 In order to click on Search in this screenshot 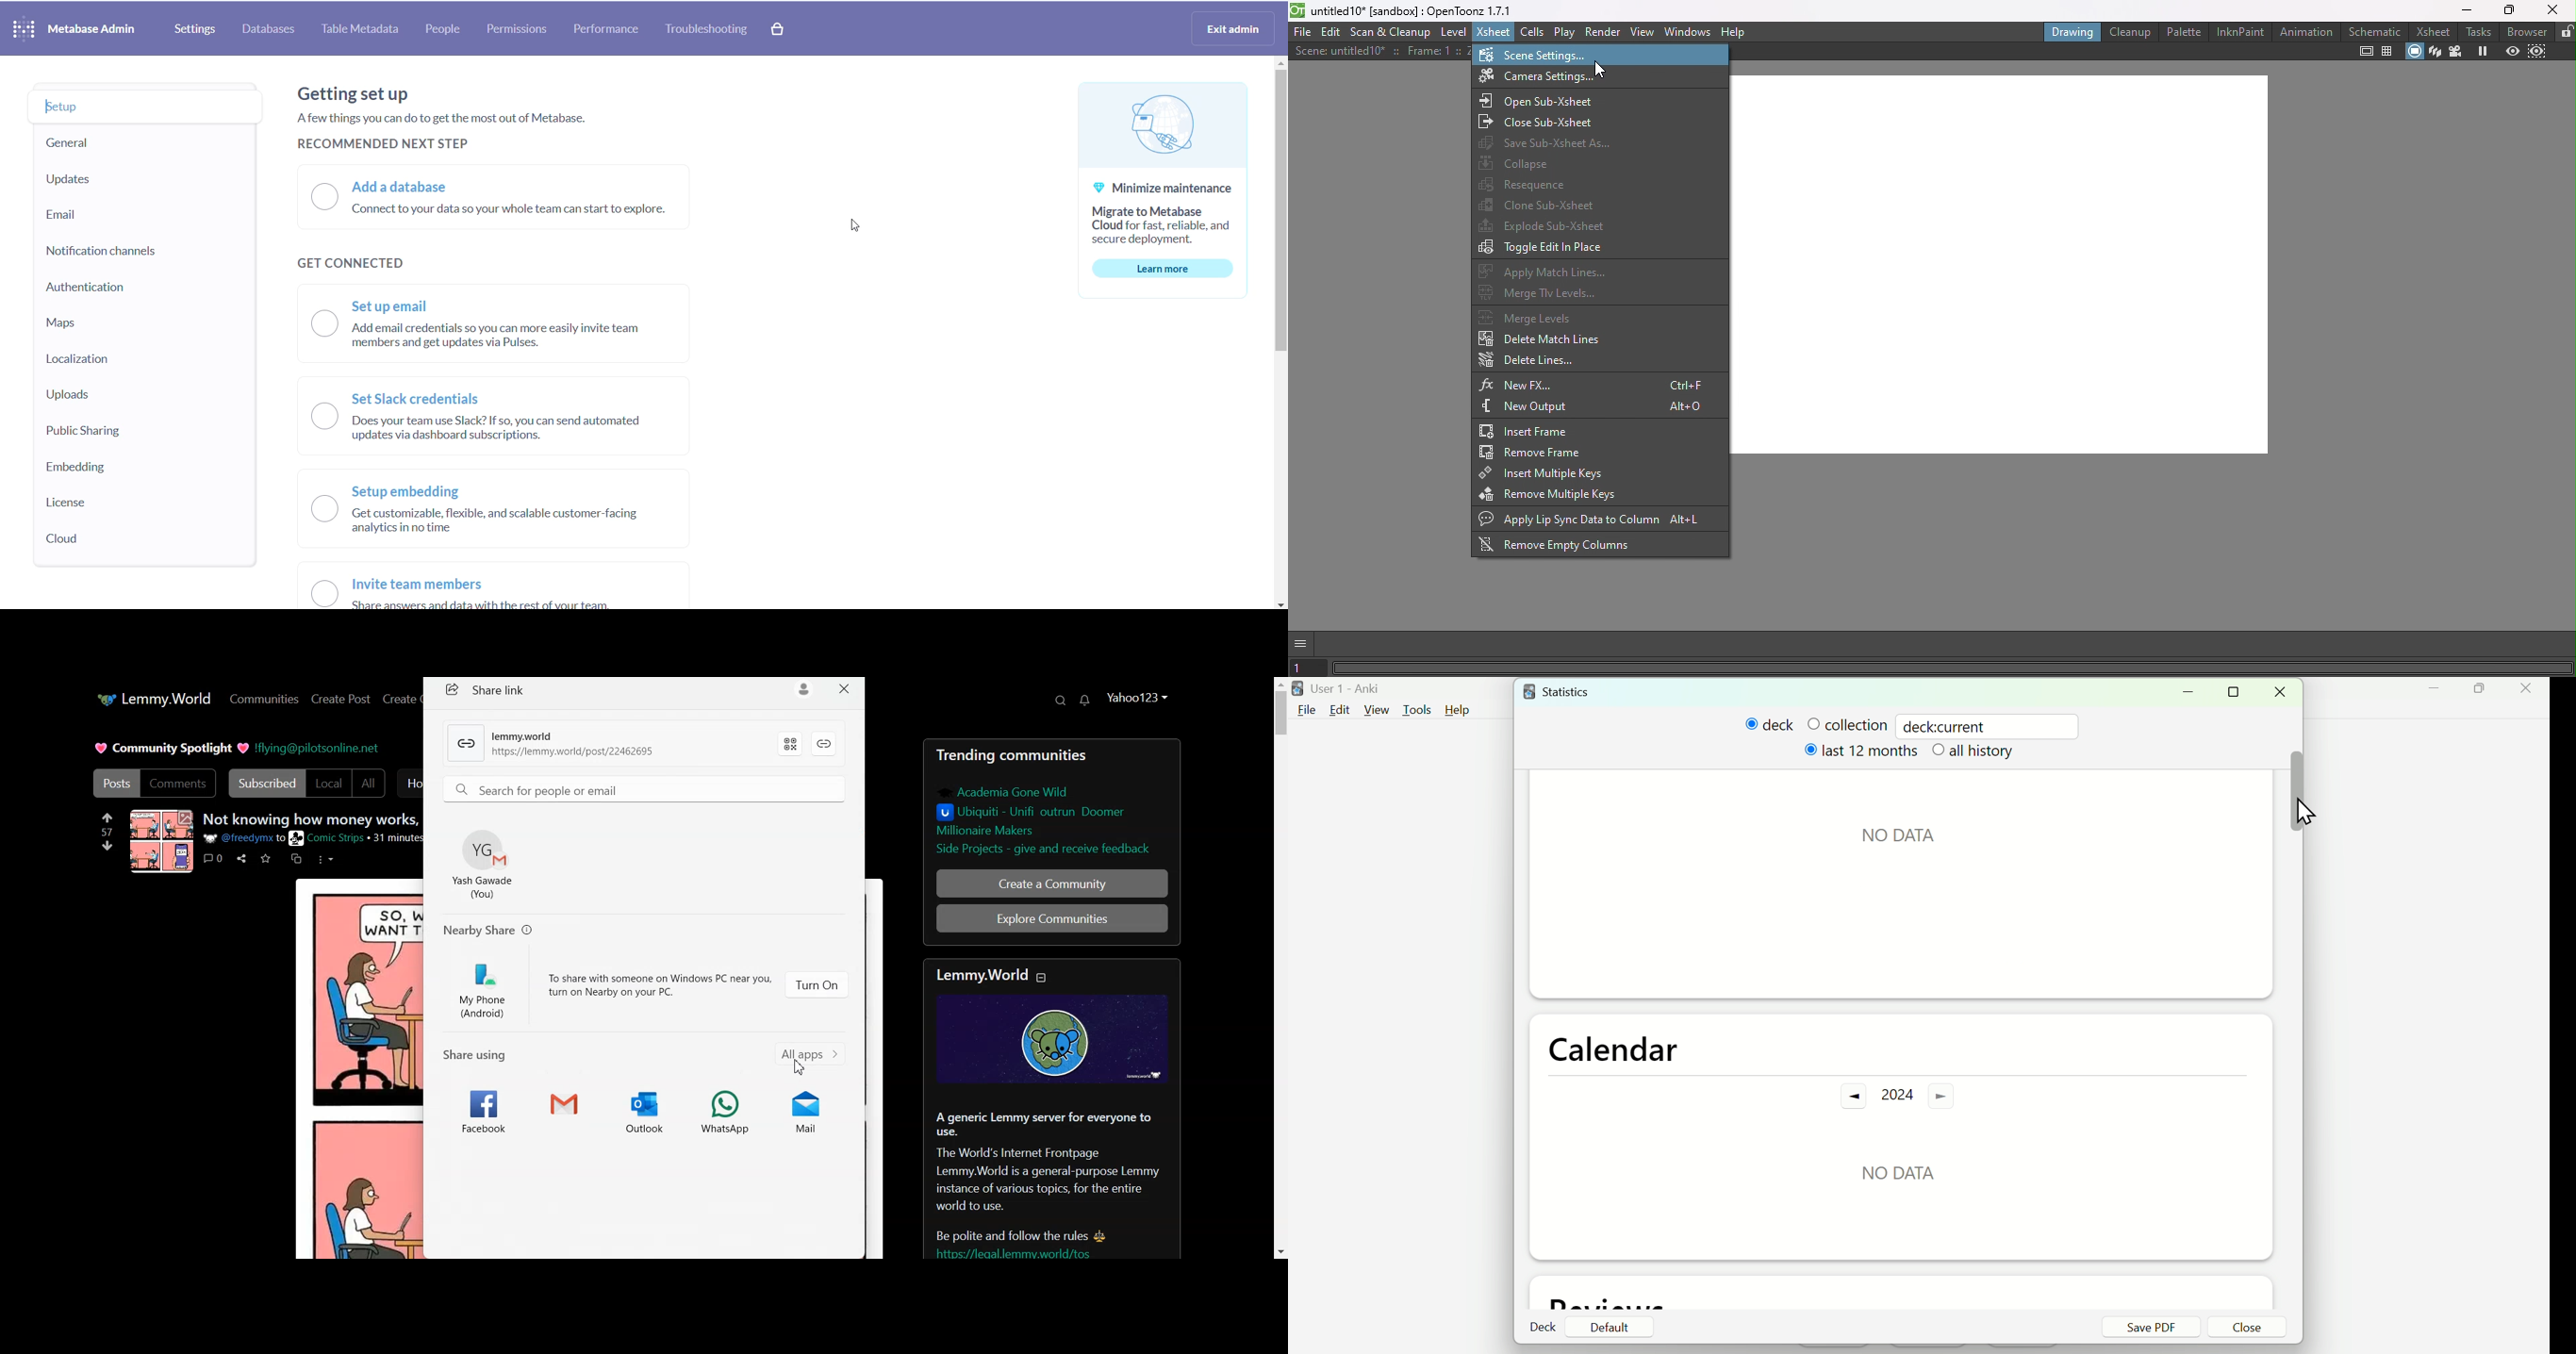, I will do `click(647, 788)`.